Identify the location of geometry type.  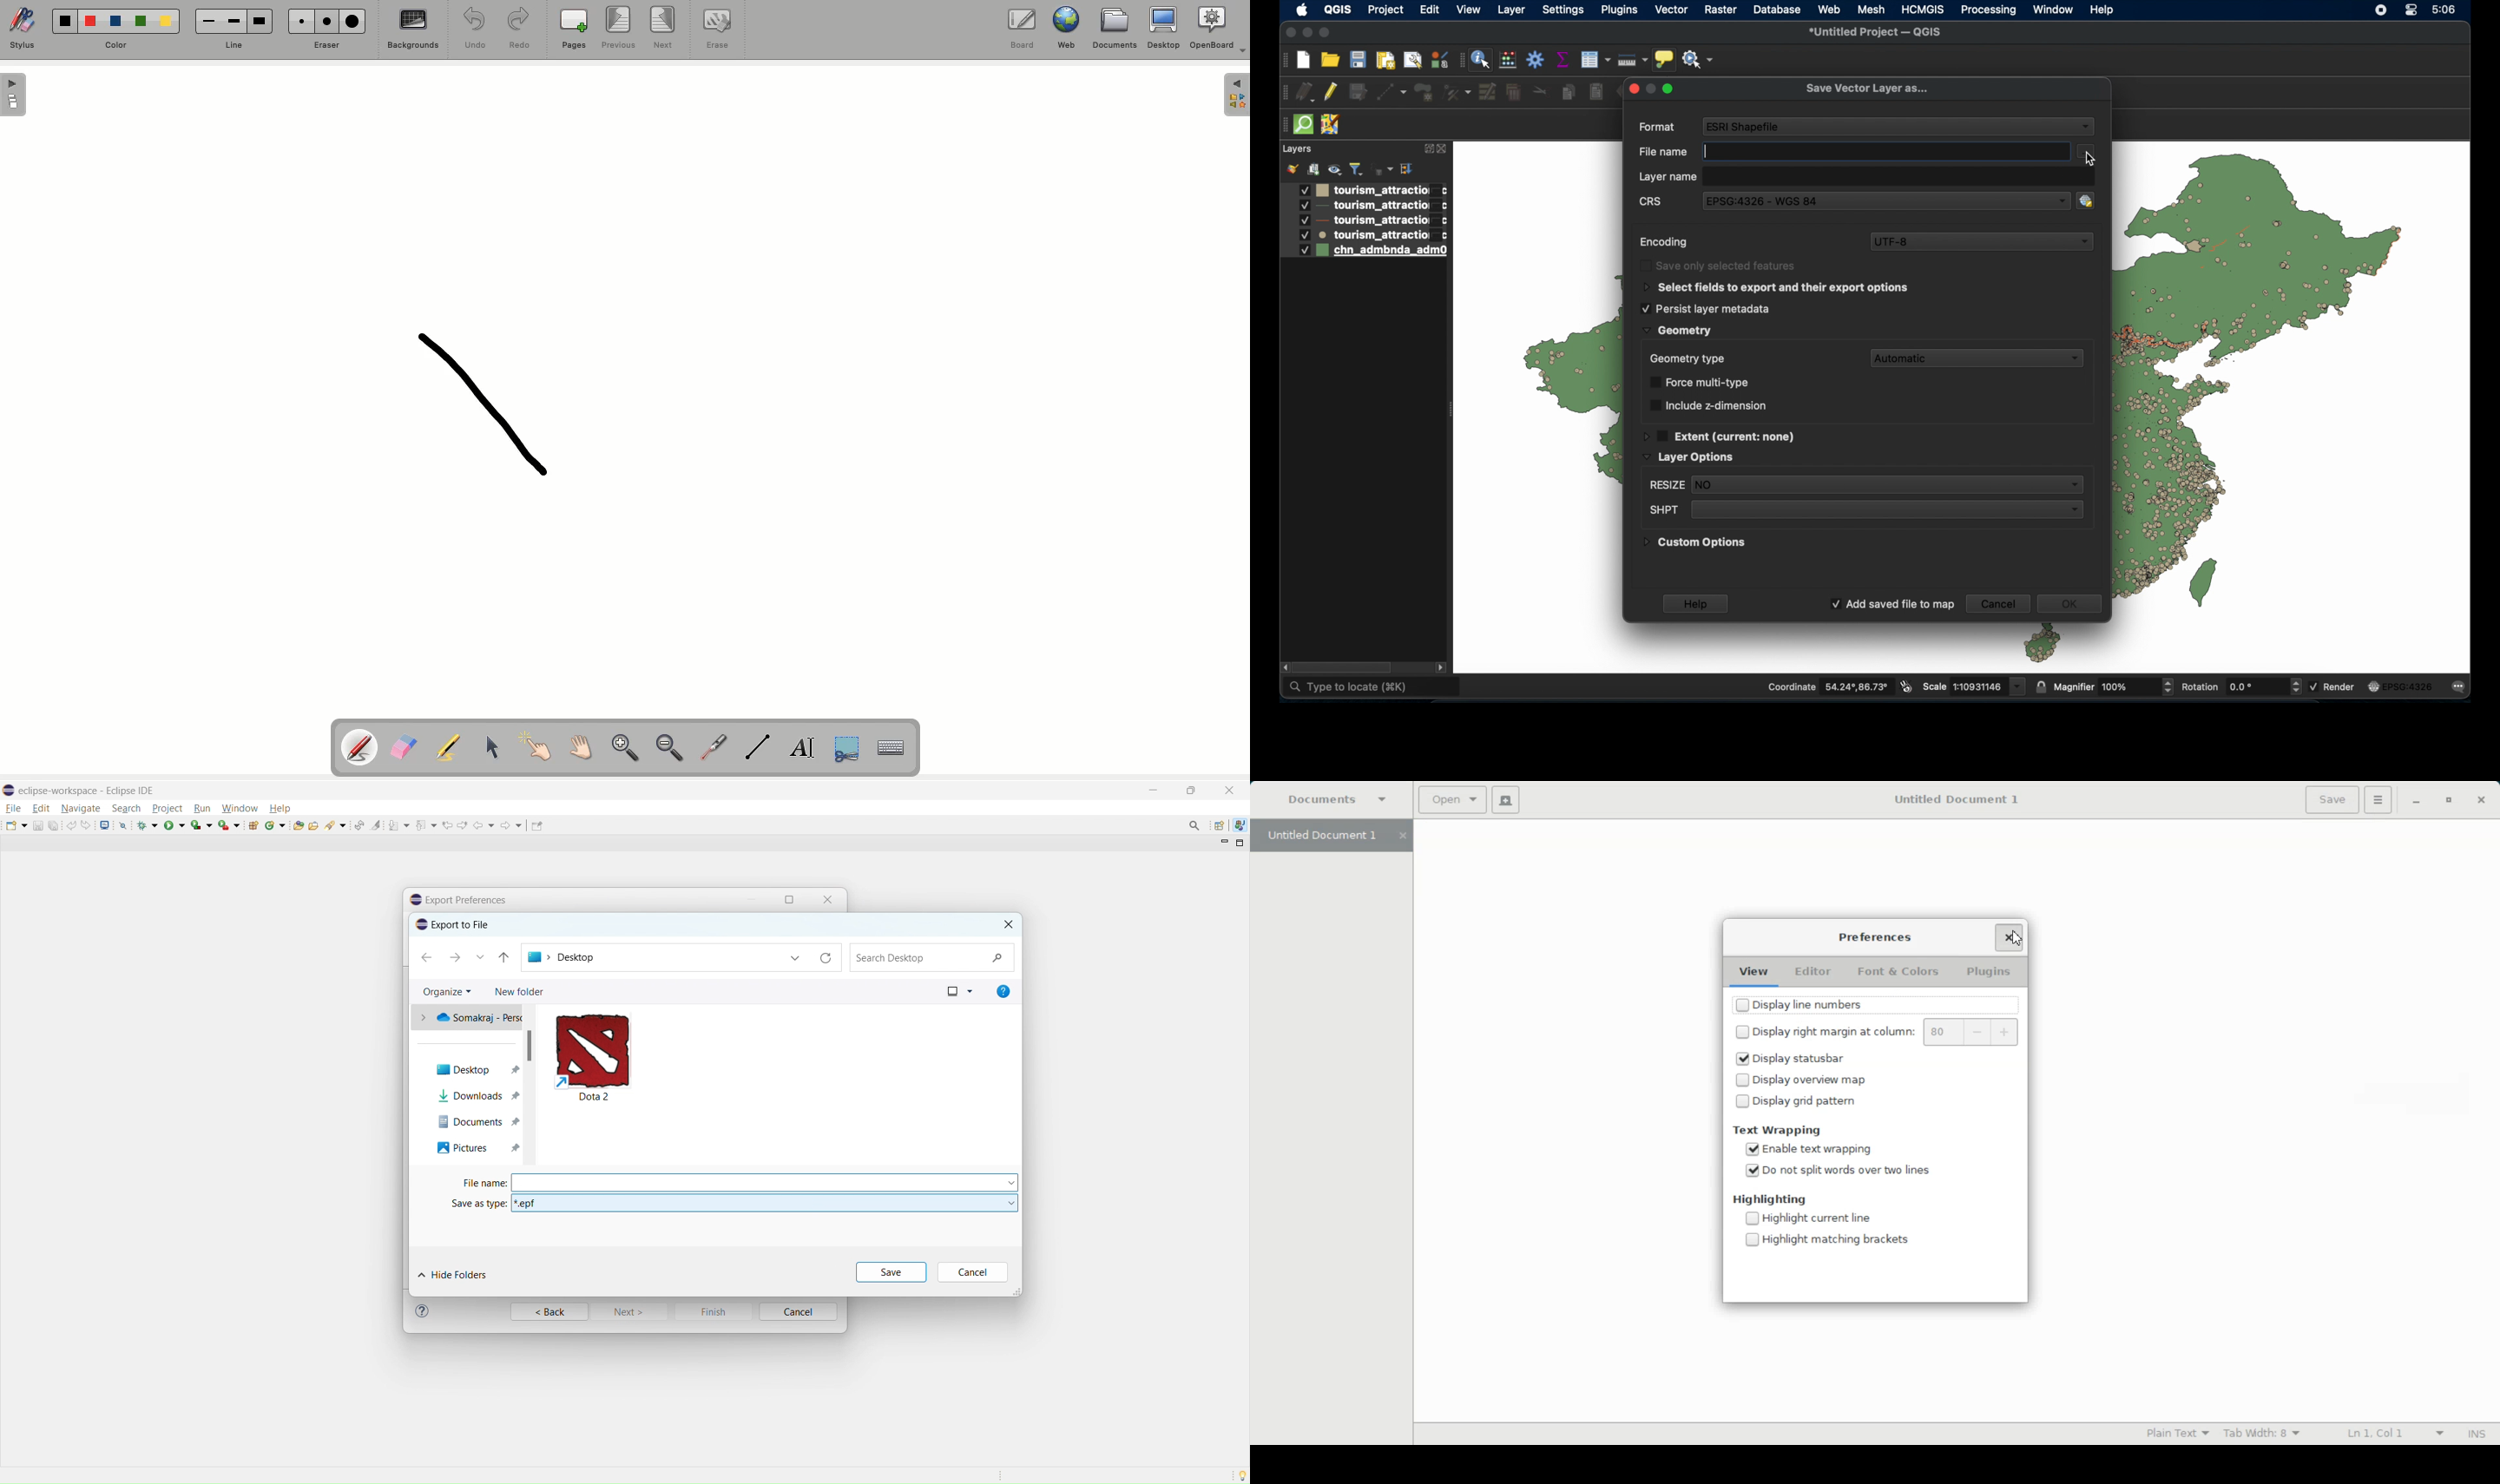
(1687, 358).